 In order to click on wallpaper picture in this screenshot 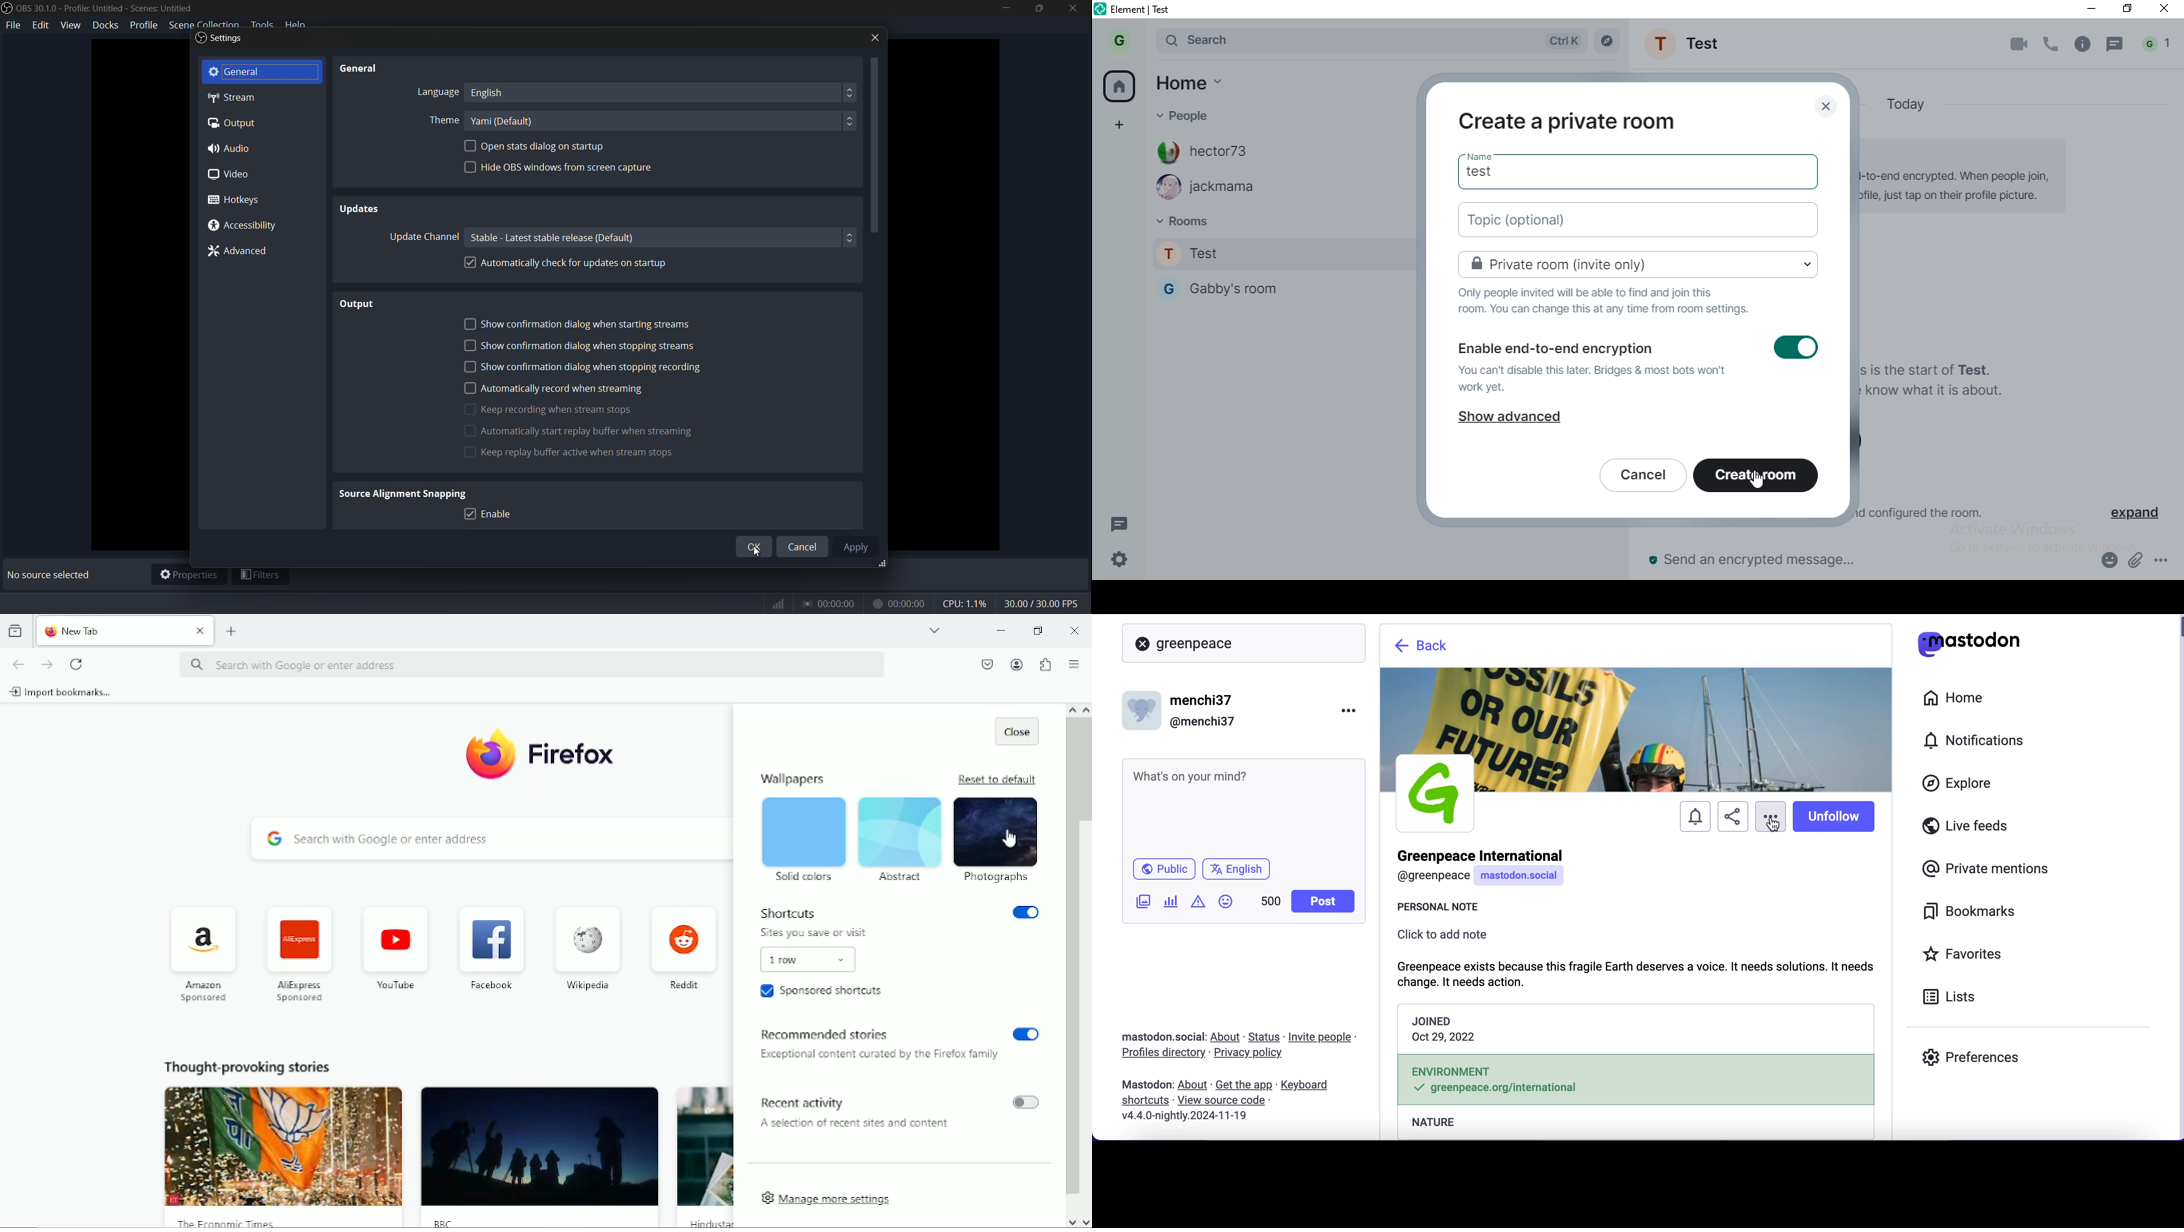, I will do `click(1637, 710)`.